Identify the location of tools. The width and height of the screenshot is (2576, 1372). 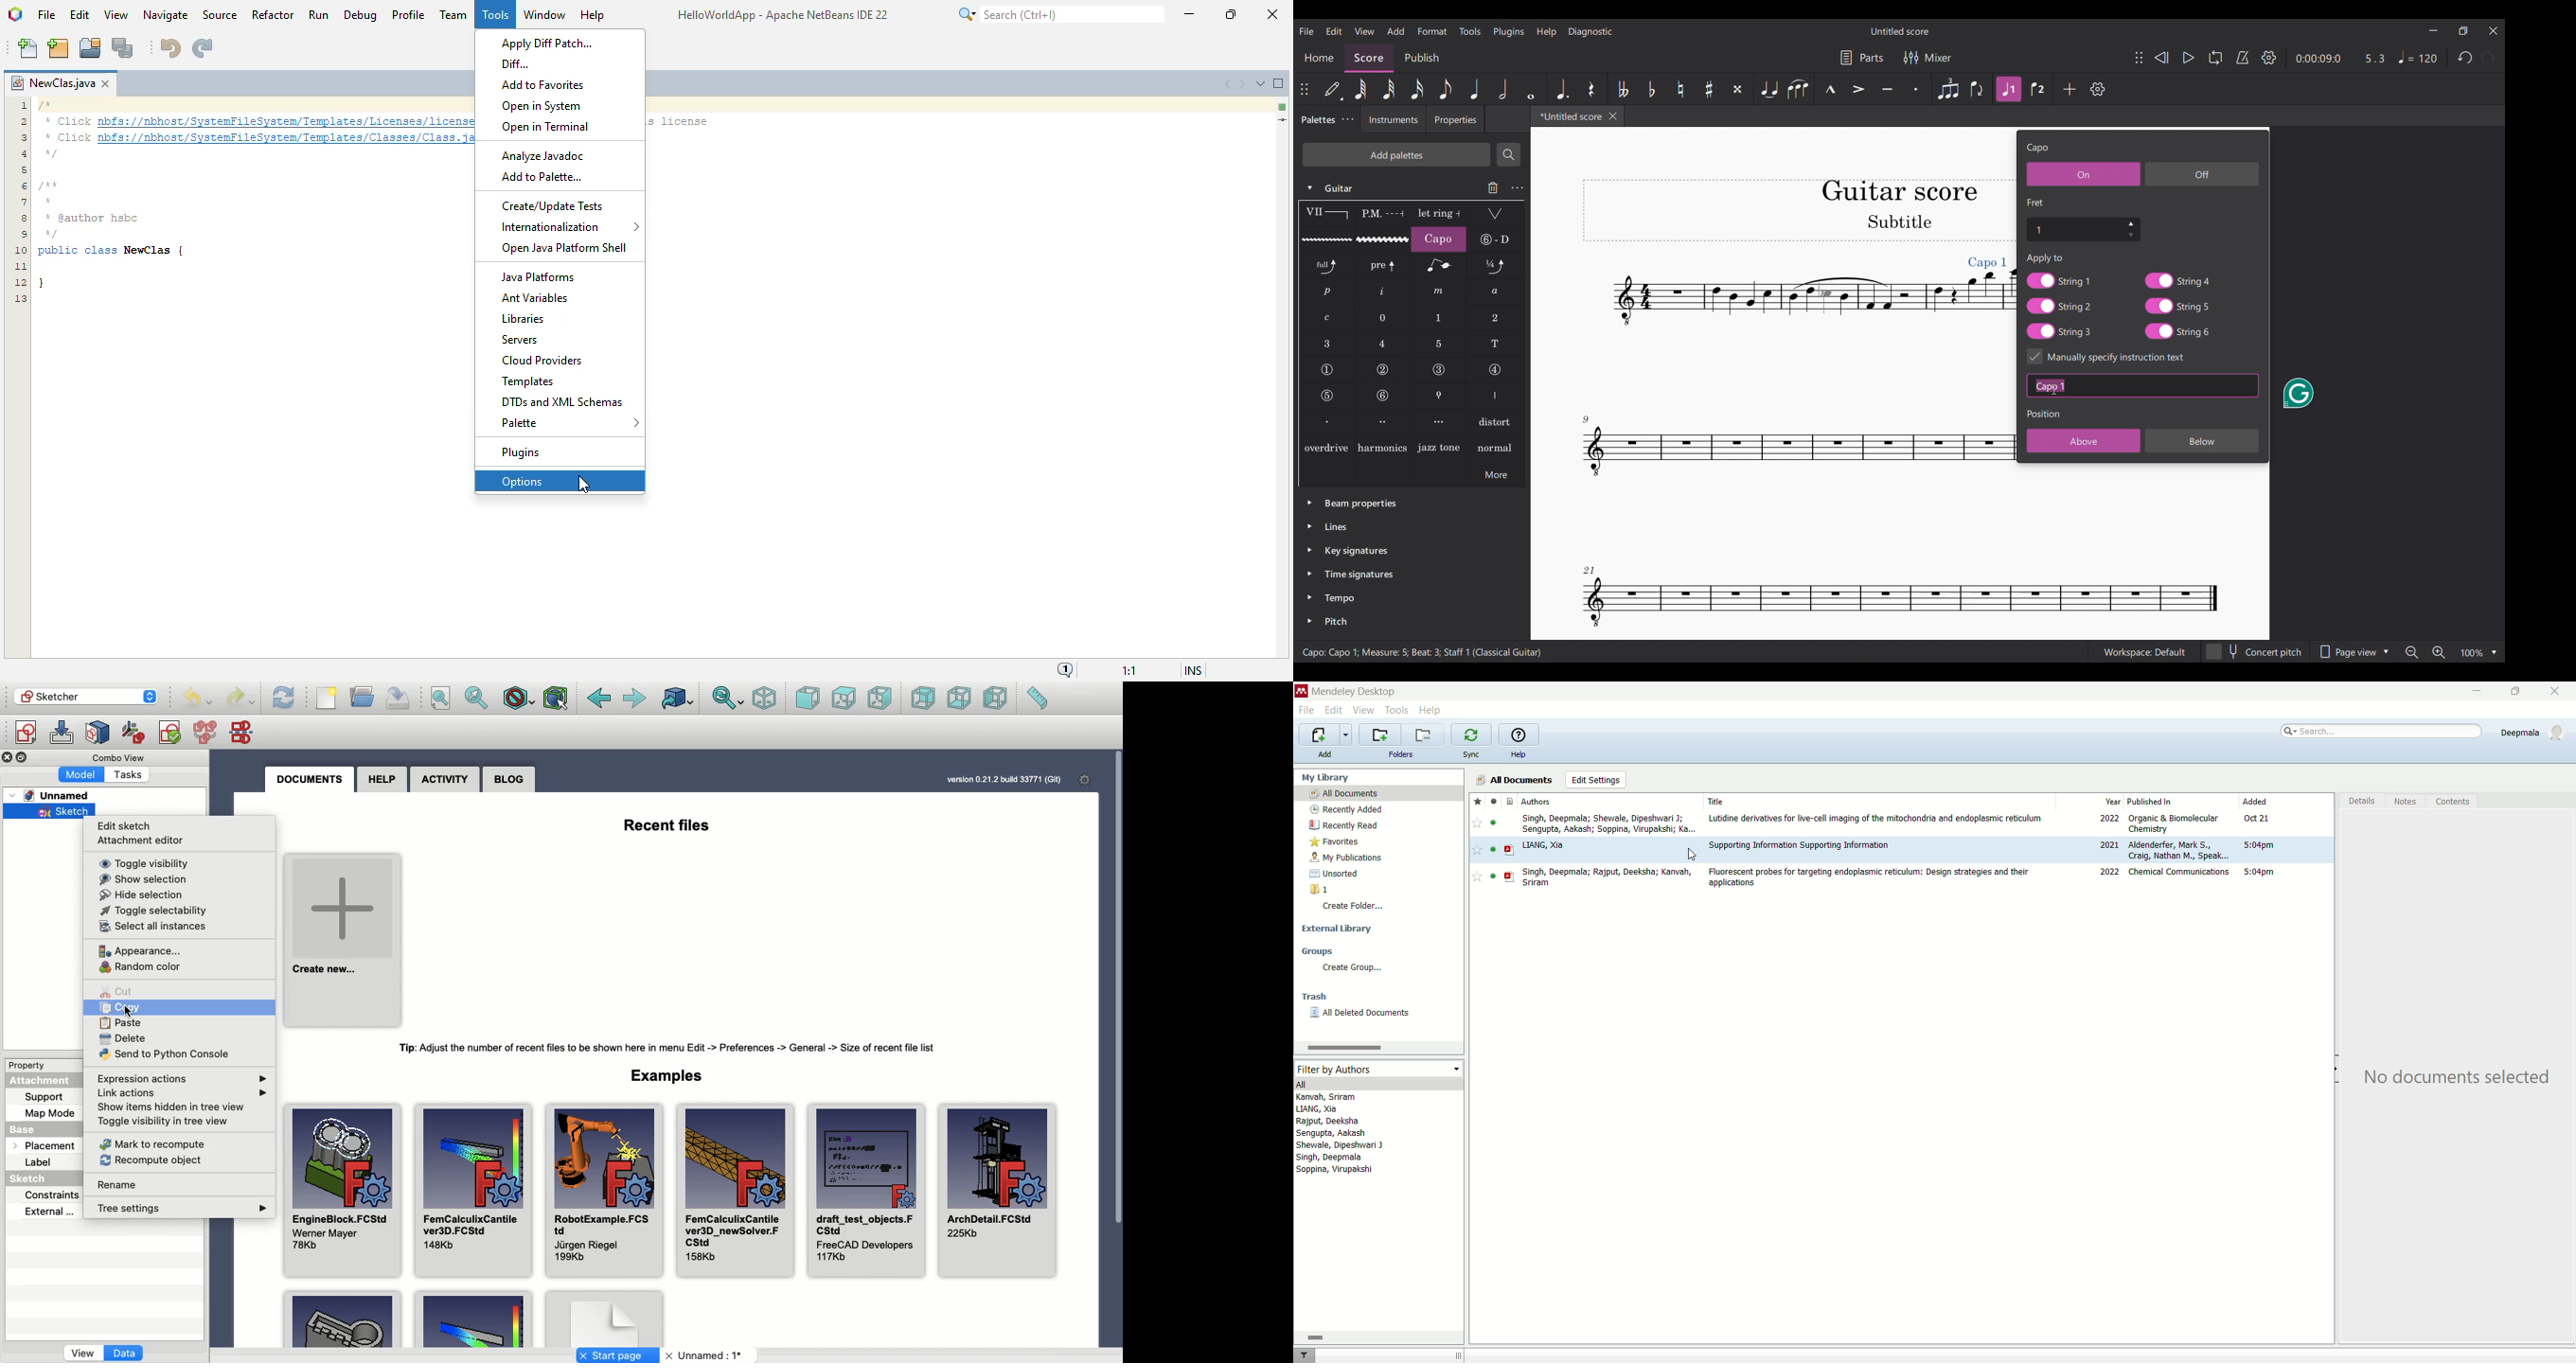
(1397, 710).